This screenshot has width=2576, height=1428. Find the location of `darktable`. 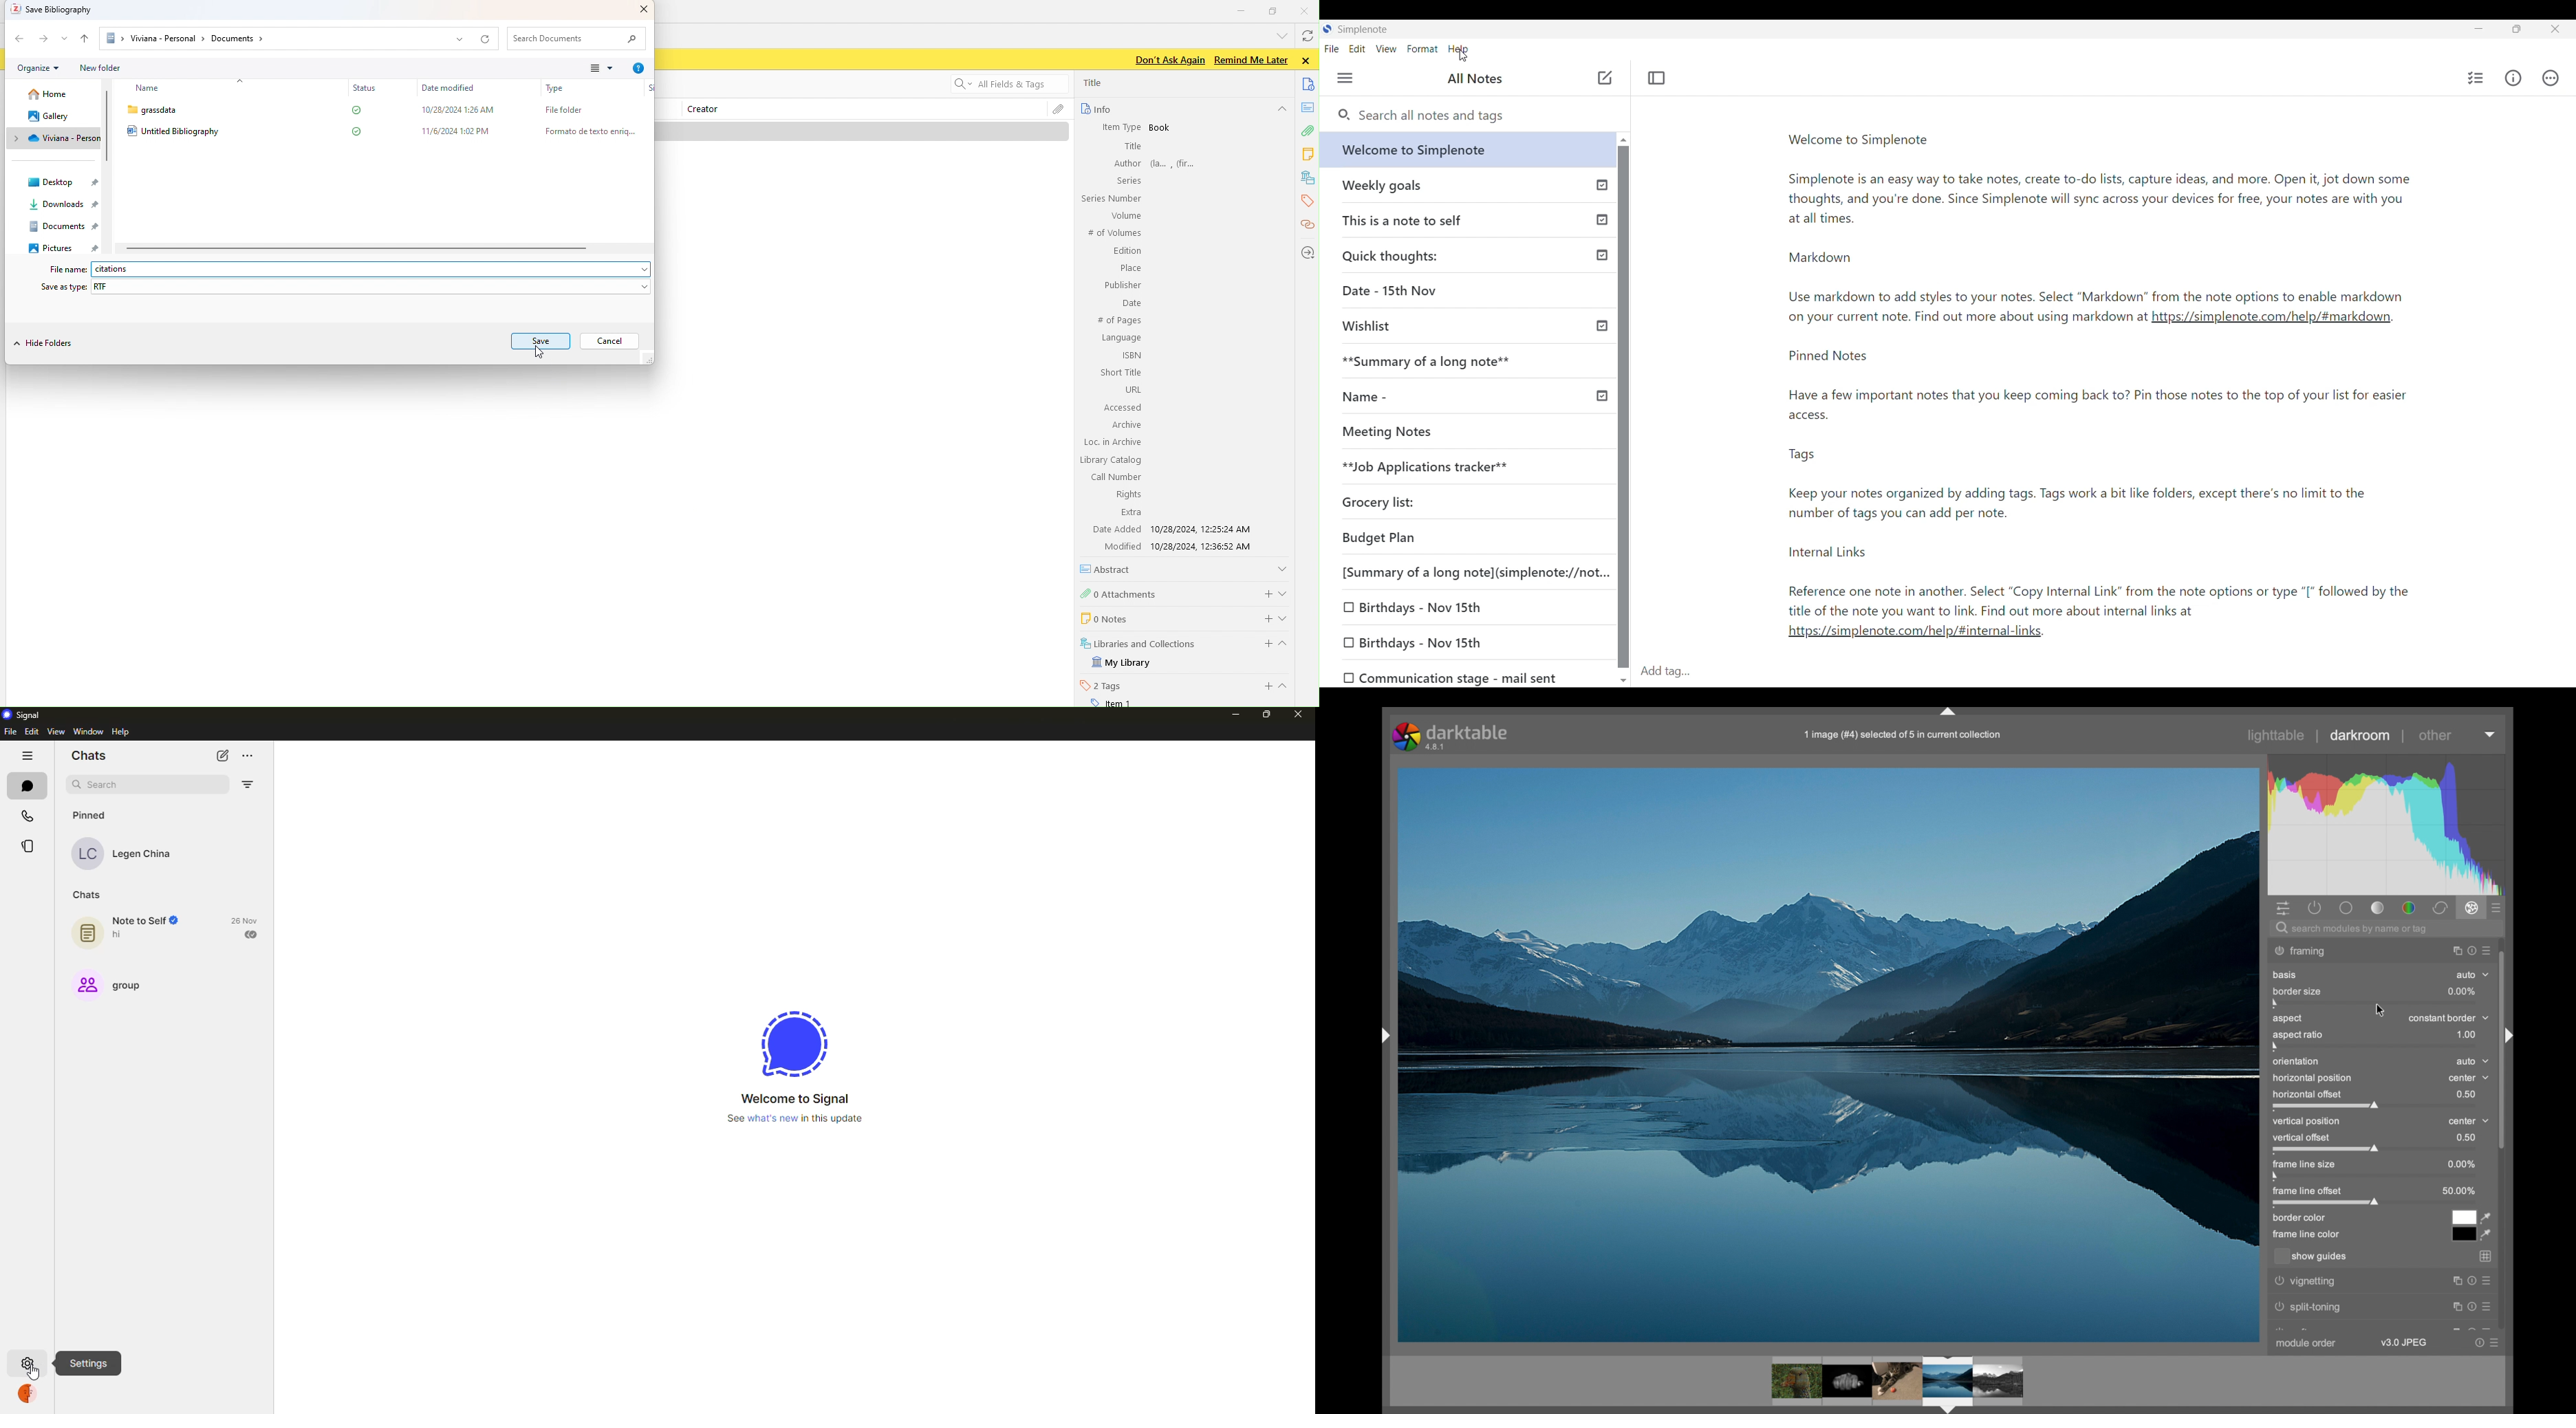

darktable is located at coordinates (1454, 736).